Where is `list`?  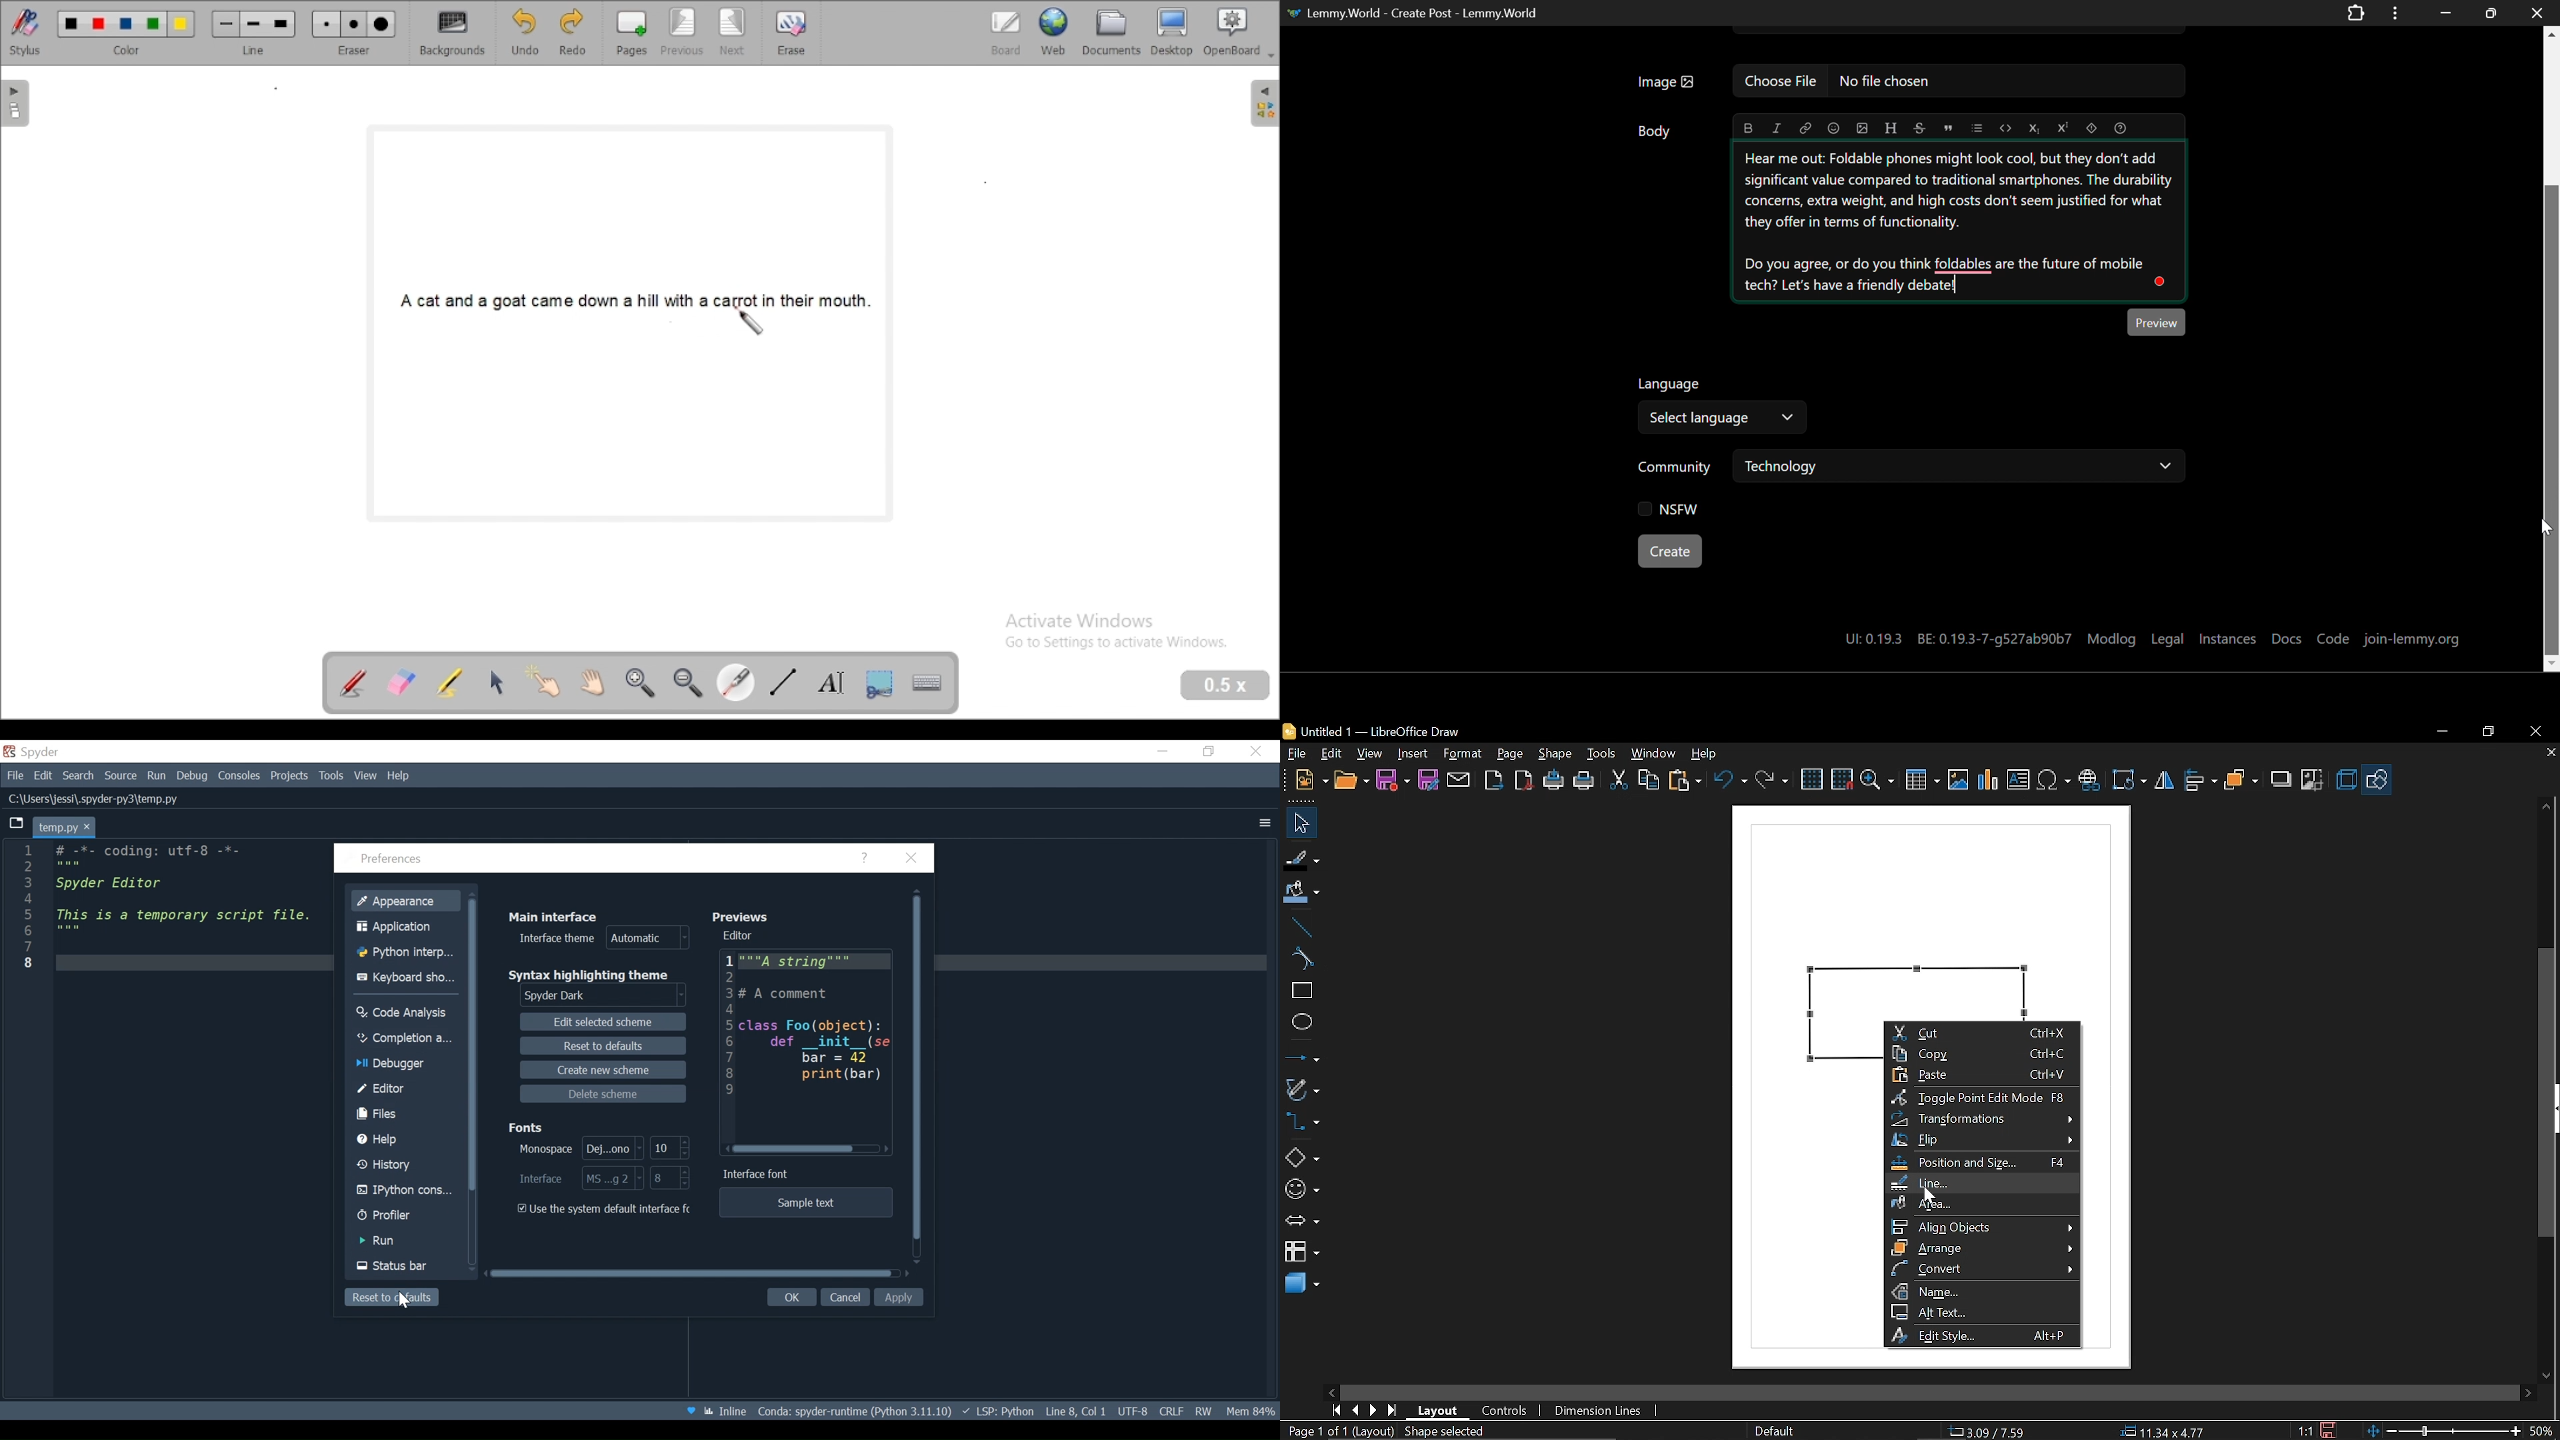
list is located at coordinates (1977, 127).